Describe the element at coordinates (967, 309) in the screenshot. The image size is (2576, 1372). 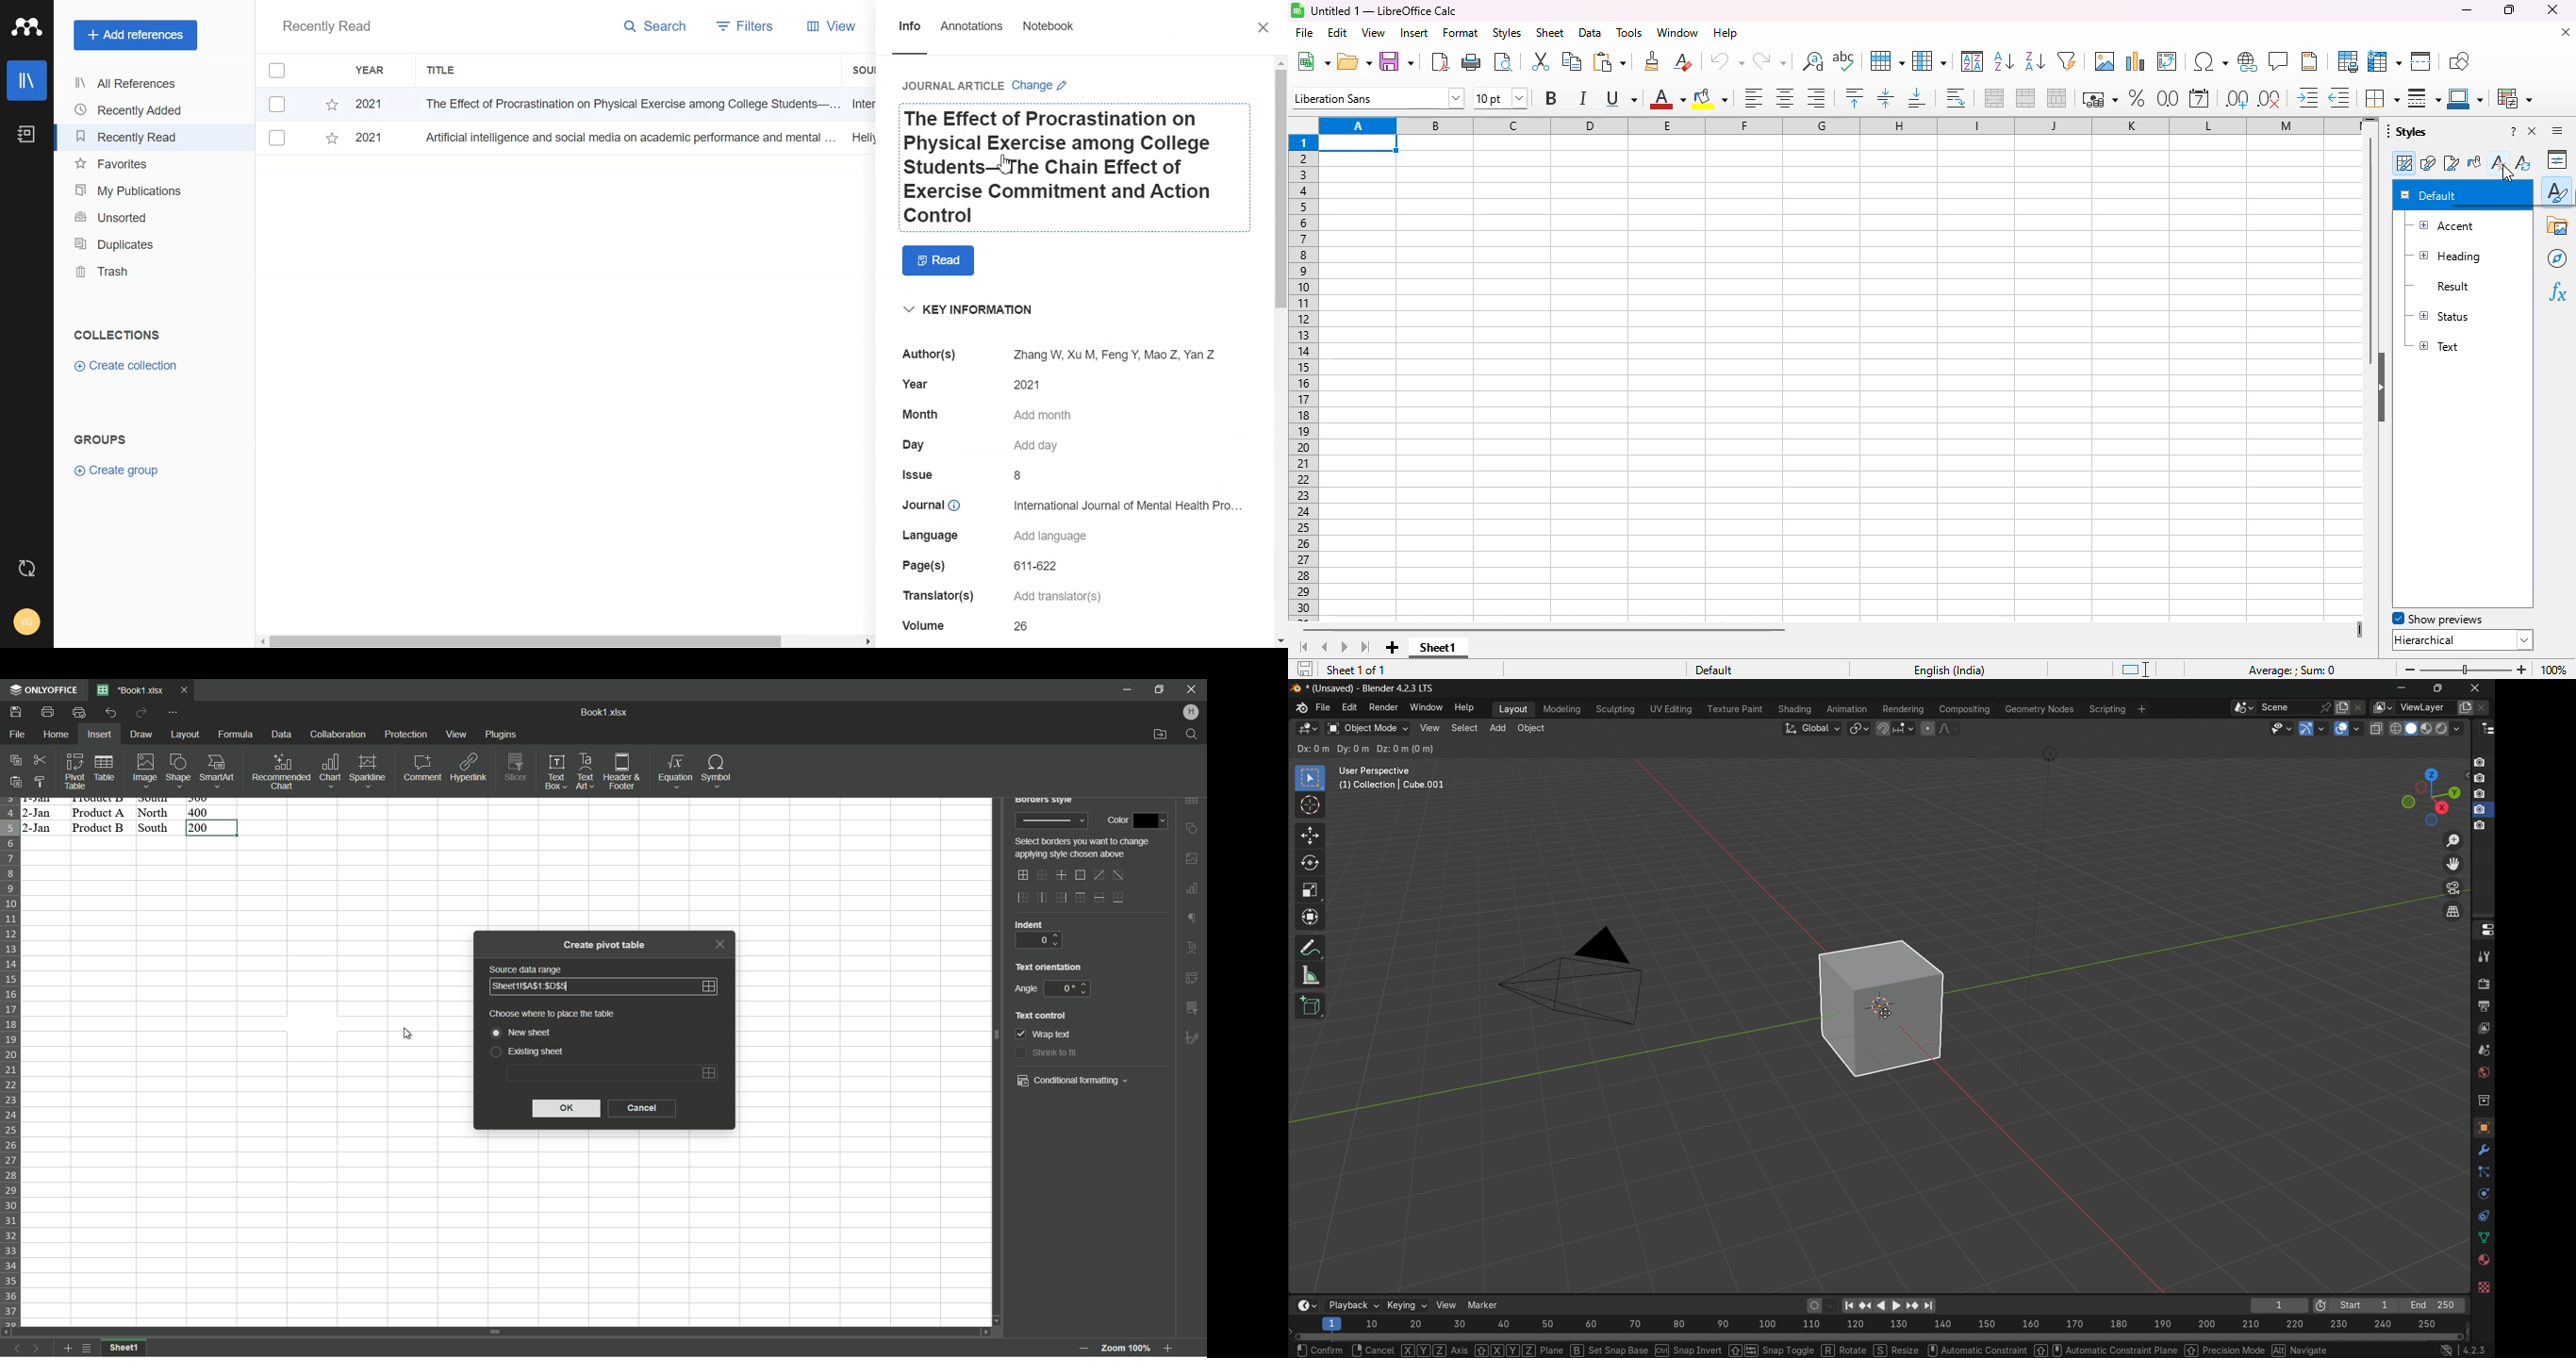
I see `Key Information` at that location.